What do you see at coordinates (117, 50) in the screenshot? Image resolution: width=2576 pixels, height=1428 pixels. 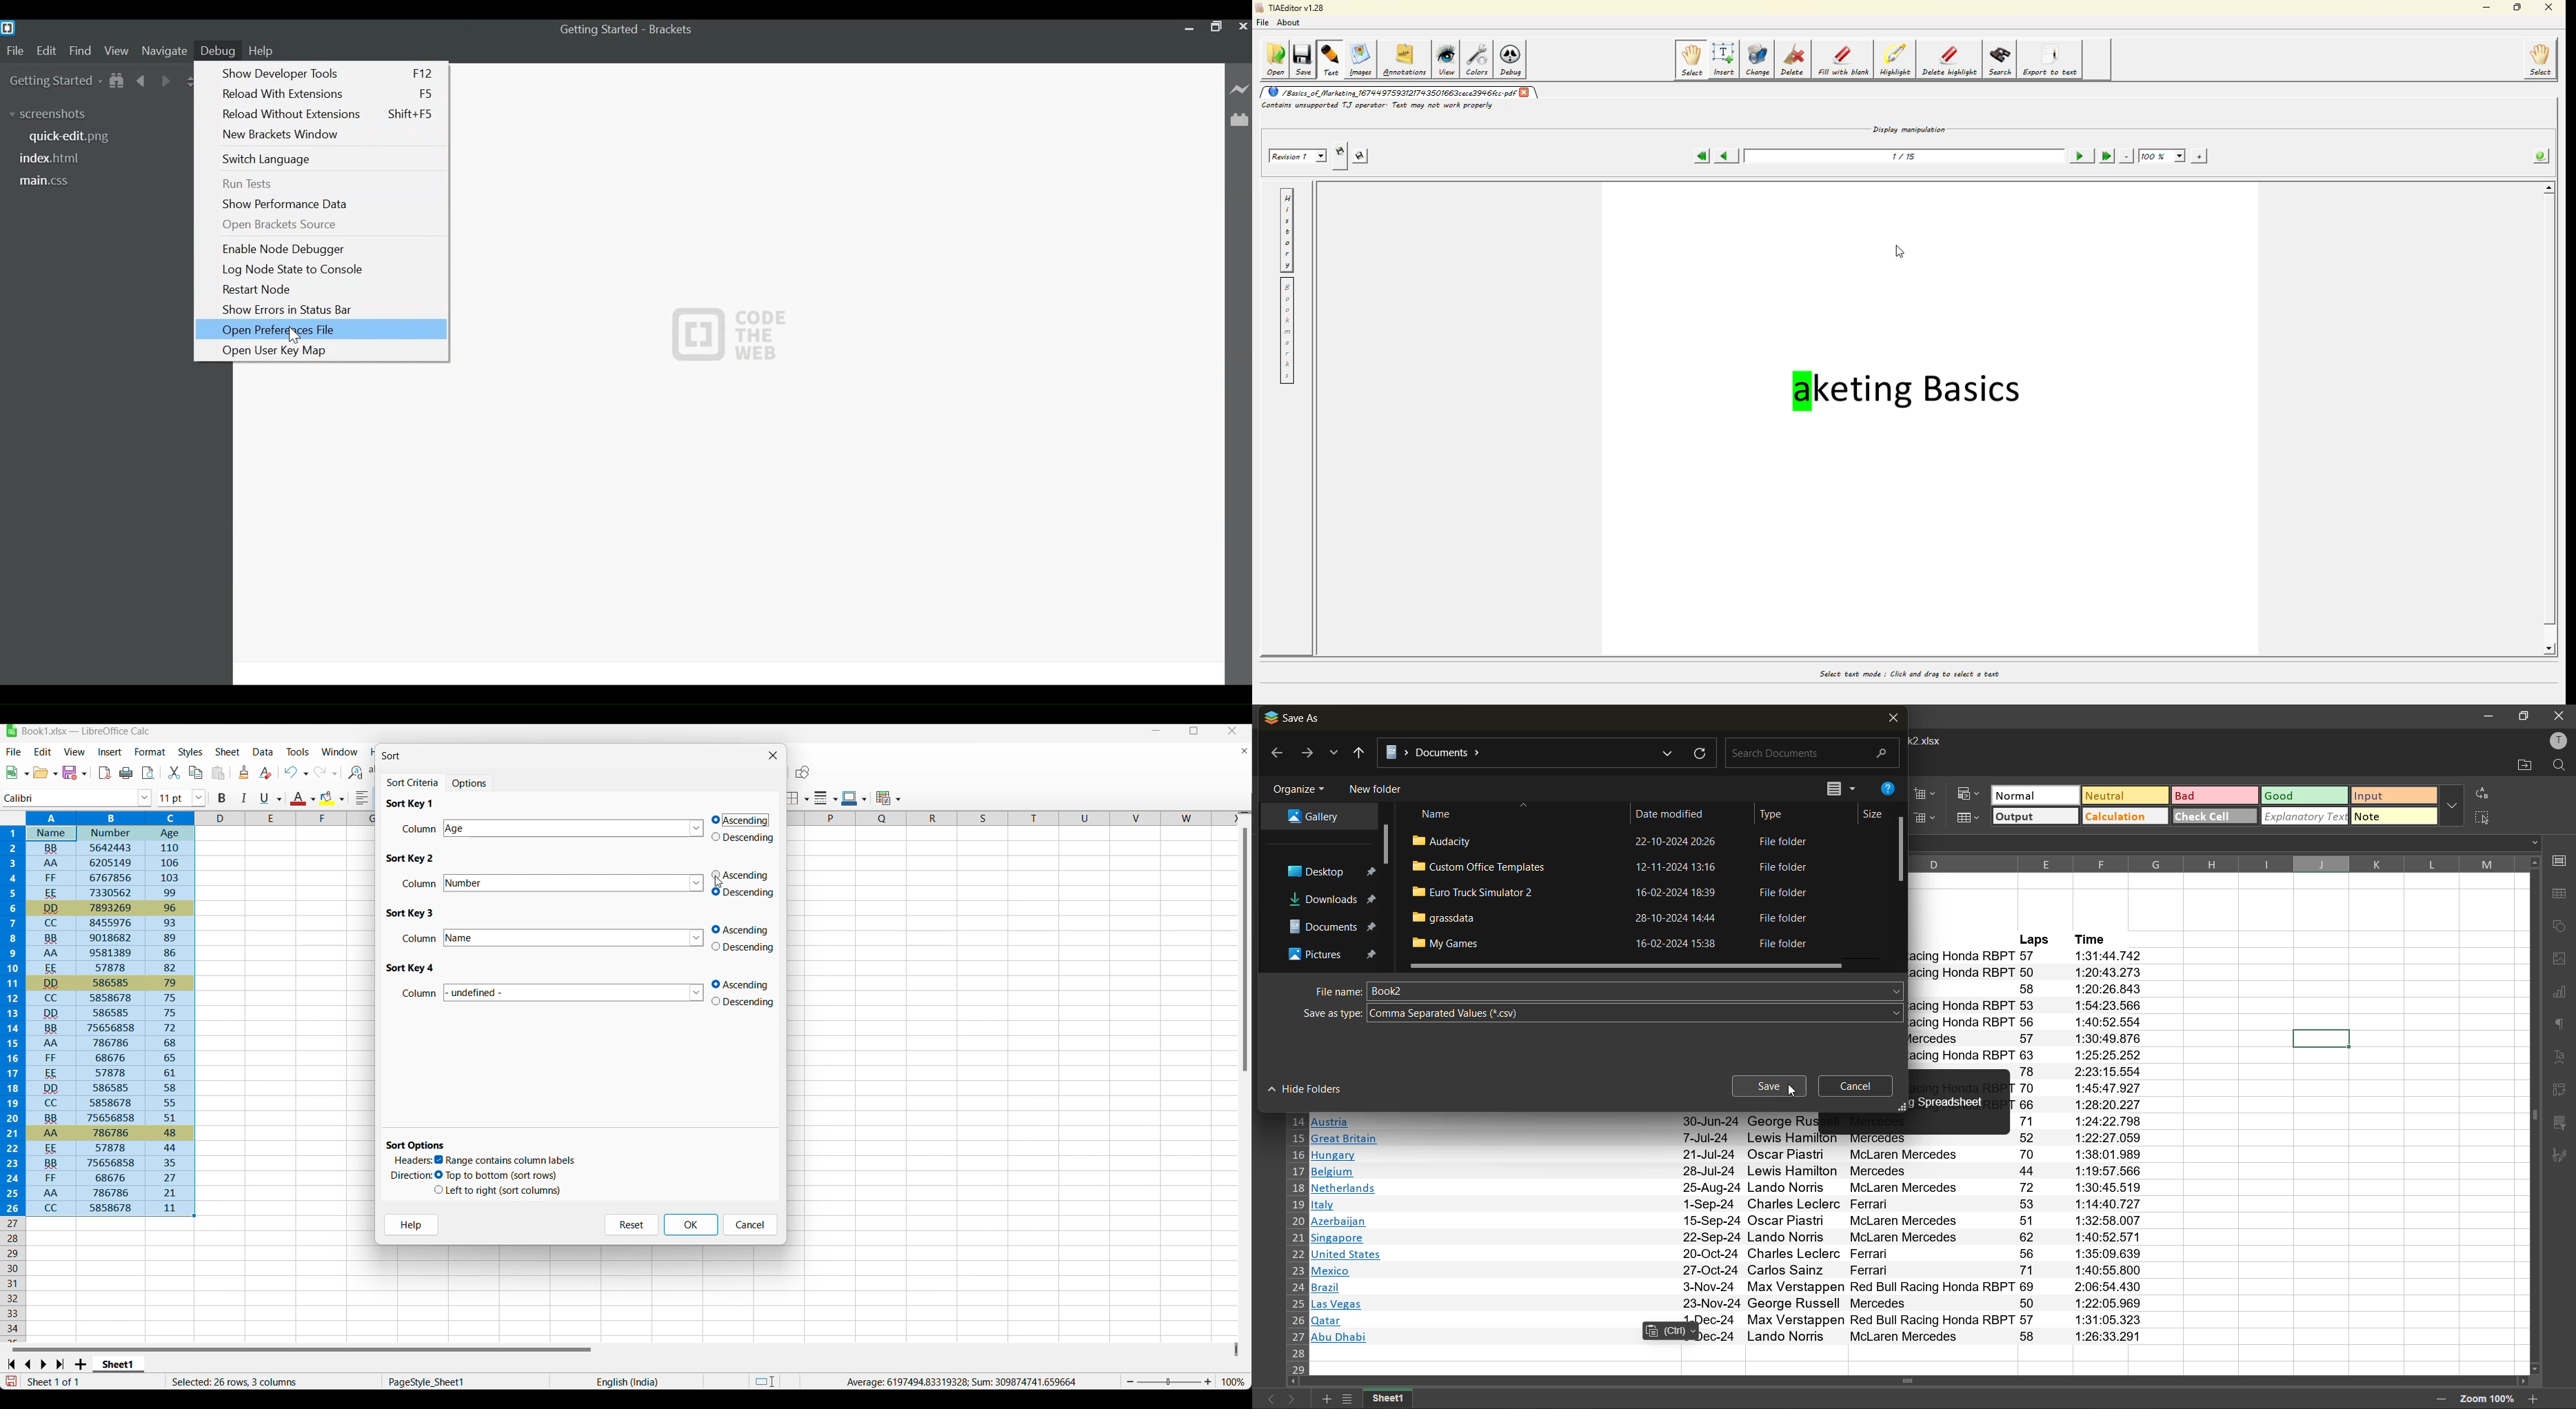 I see `View` at bounding box center [117, 50].